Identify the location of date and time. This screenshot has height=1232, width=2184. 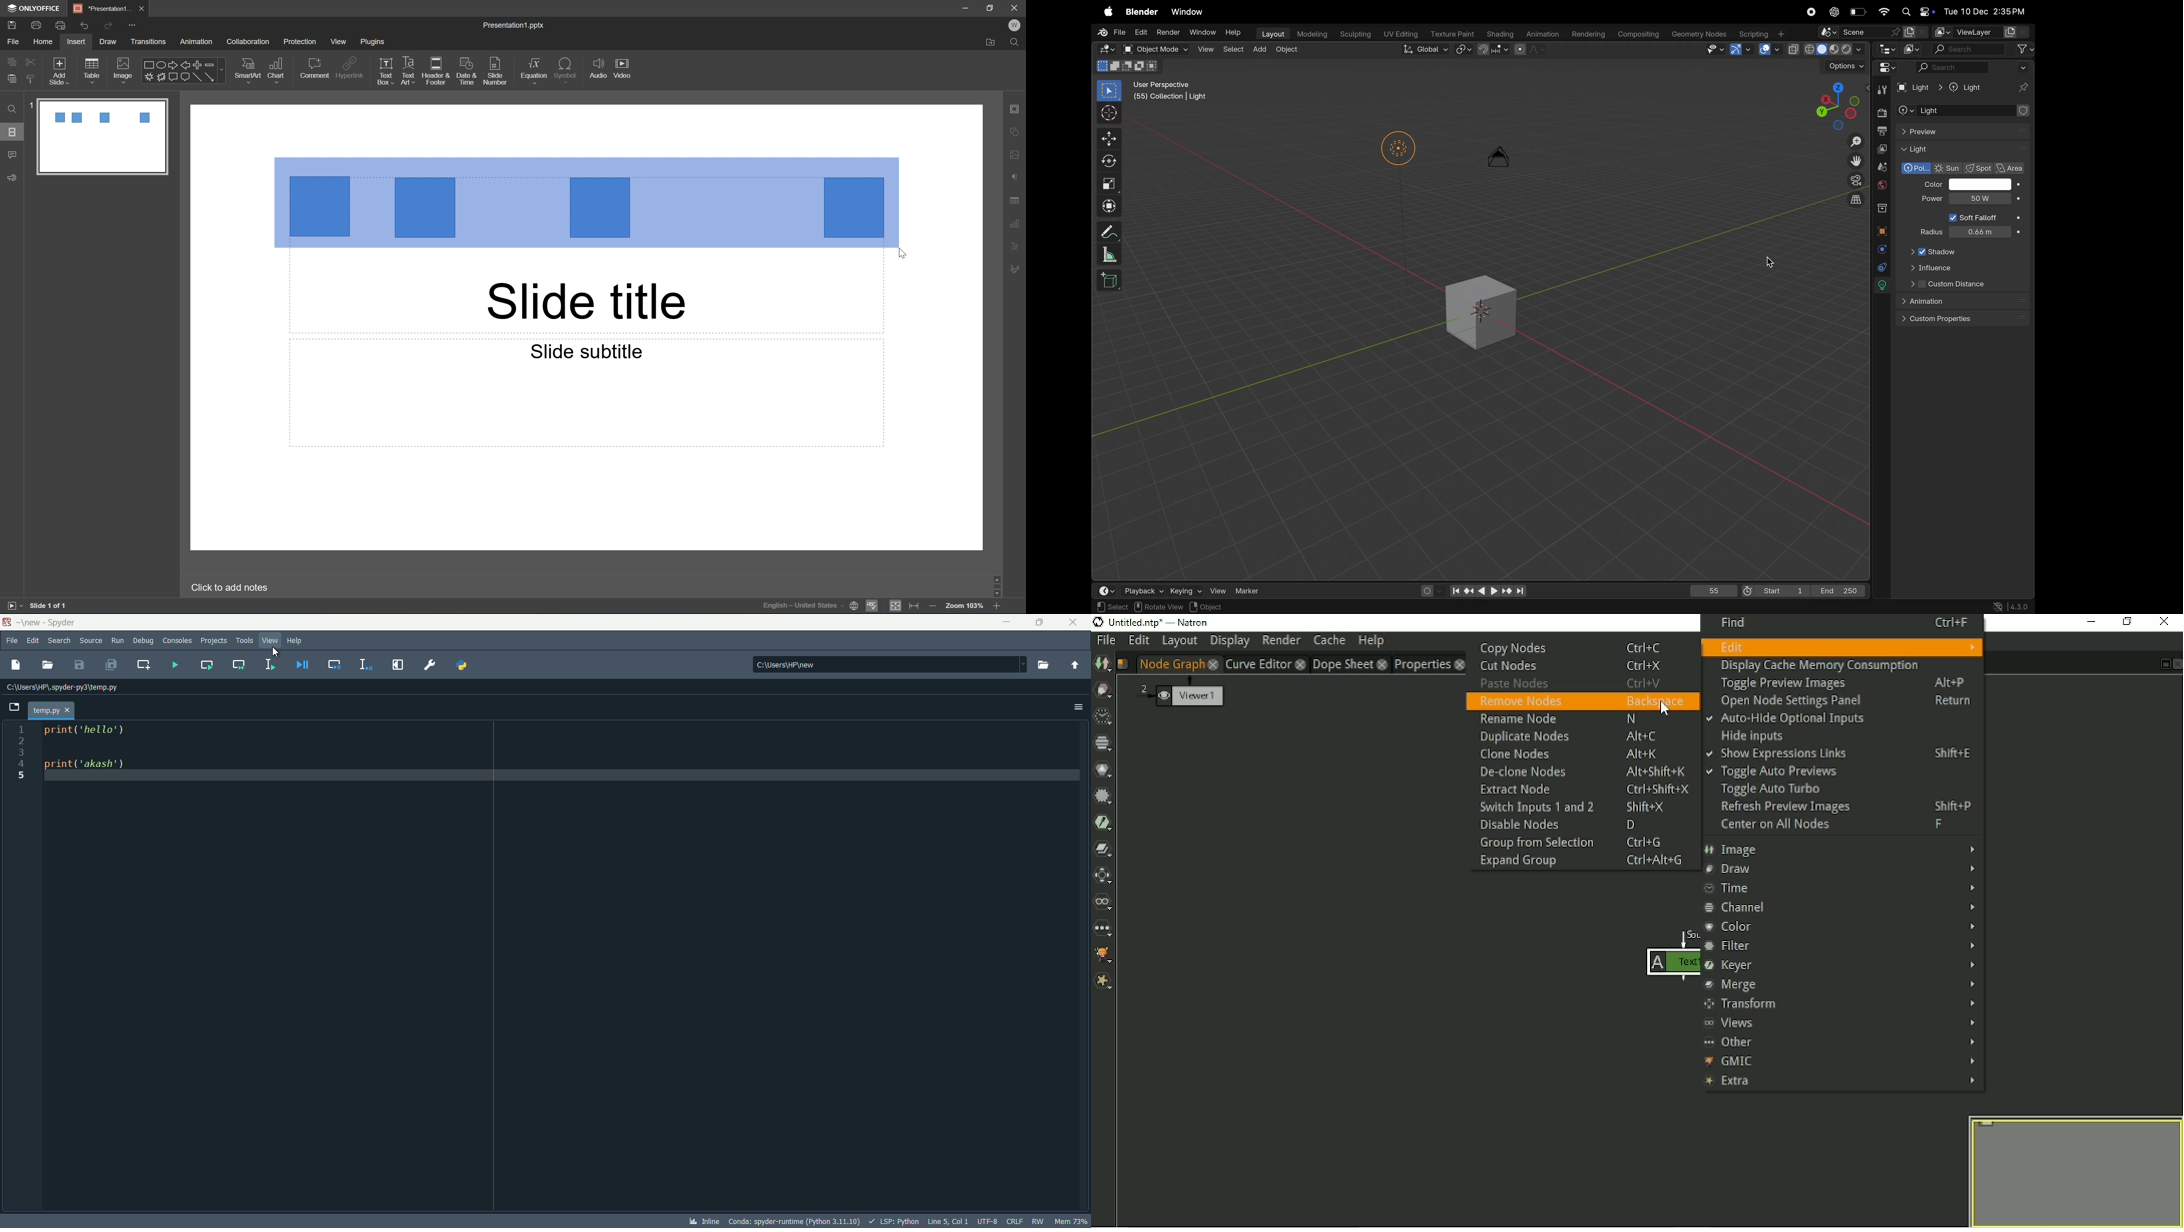
(1988, 13).